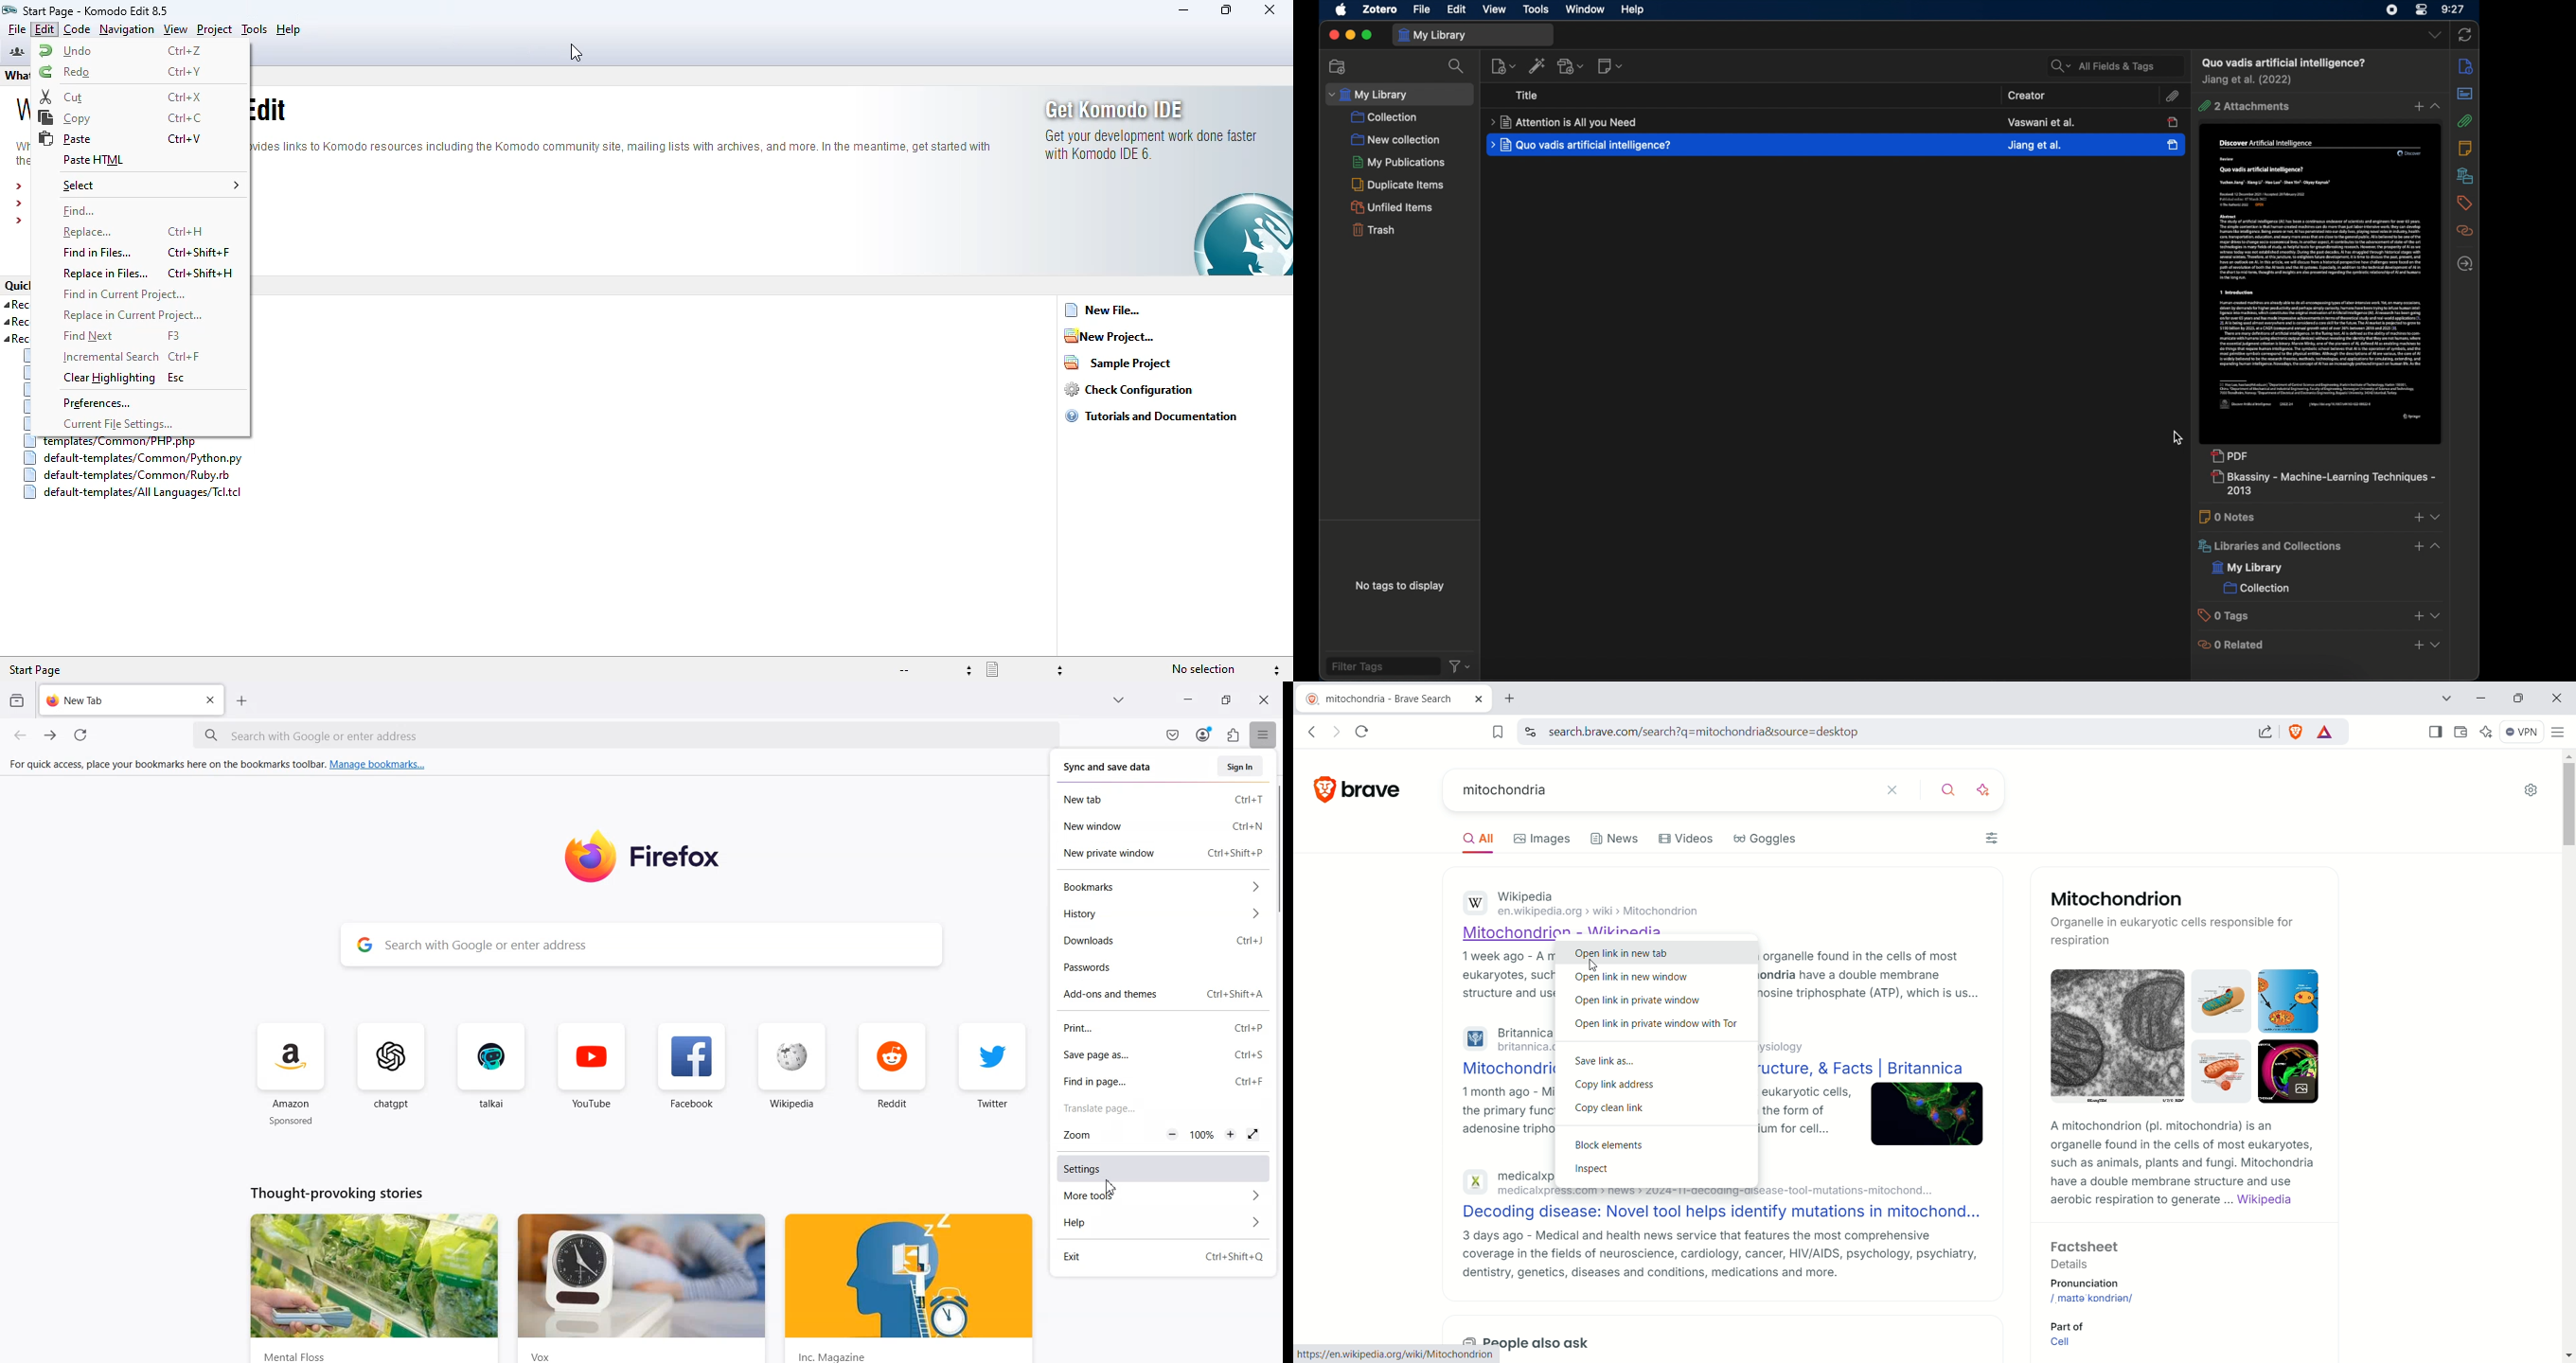 The height and width of the screenshot is (1372, 2576). Describe the element at coordinates (201, 274) in the screenshot. I see `shortcut for replace in files` at that location.